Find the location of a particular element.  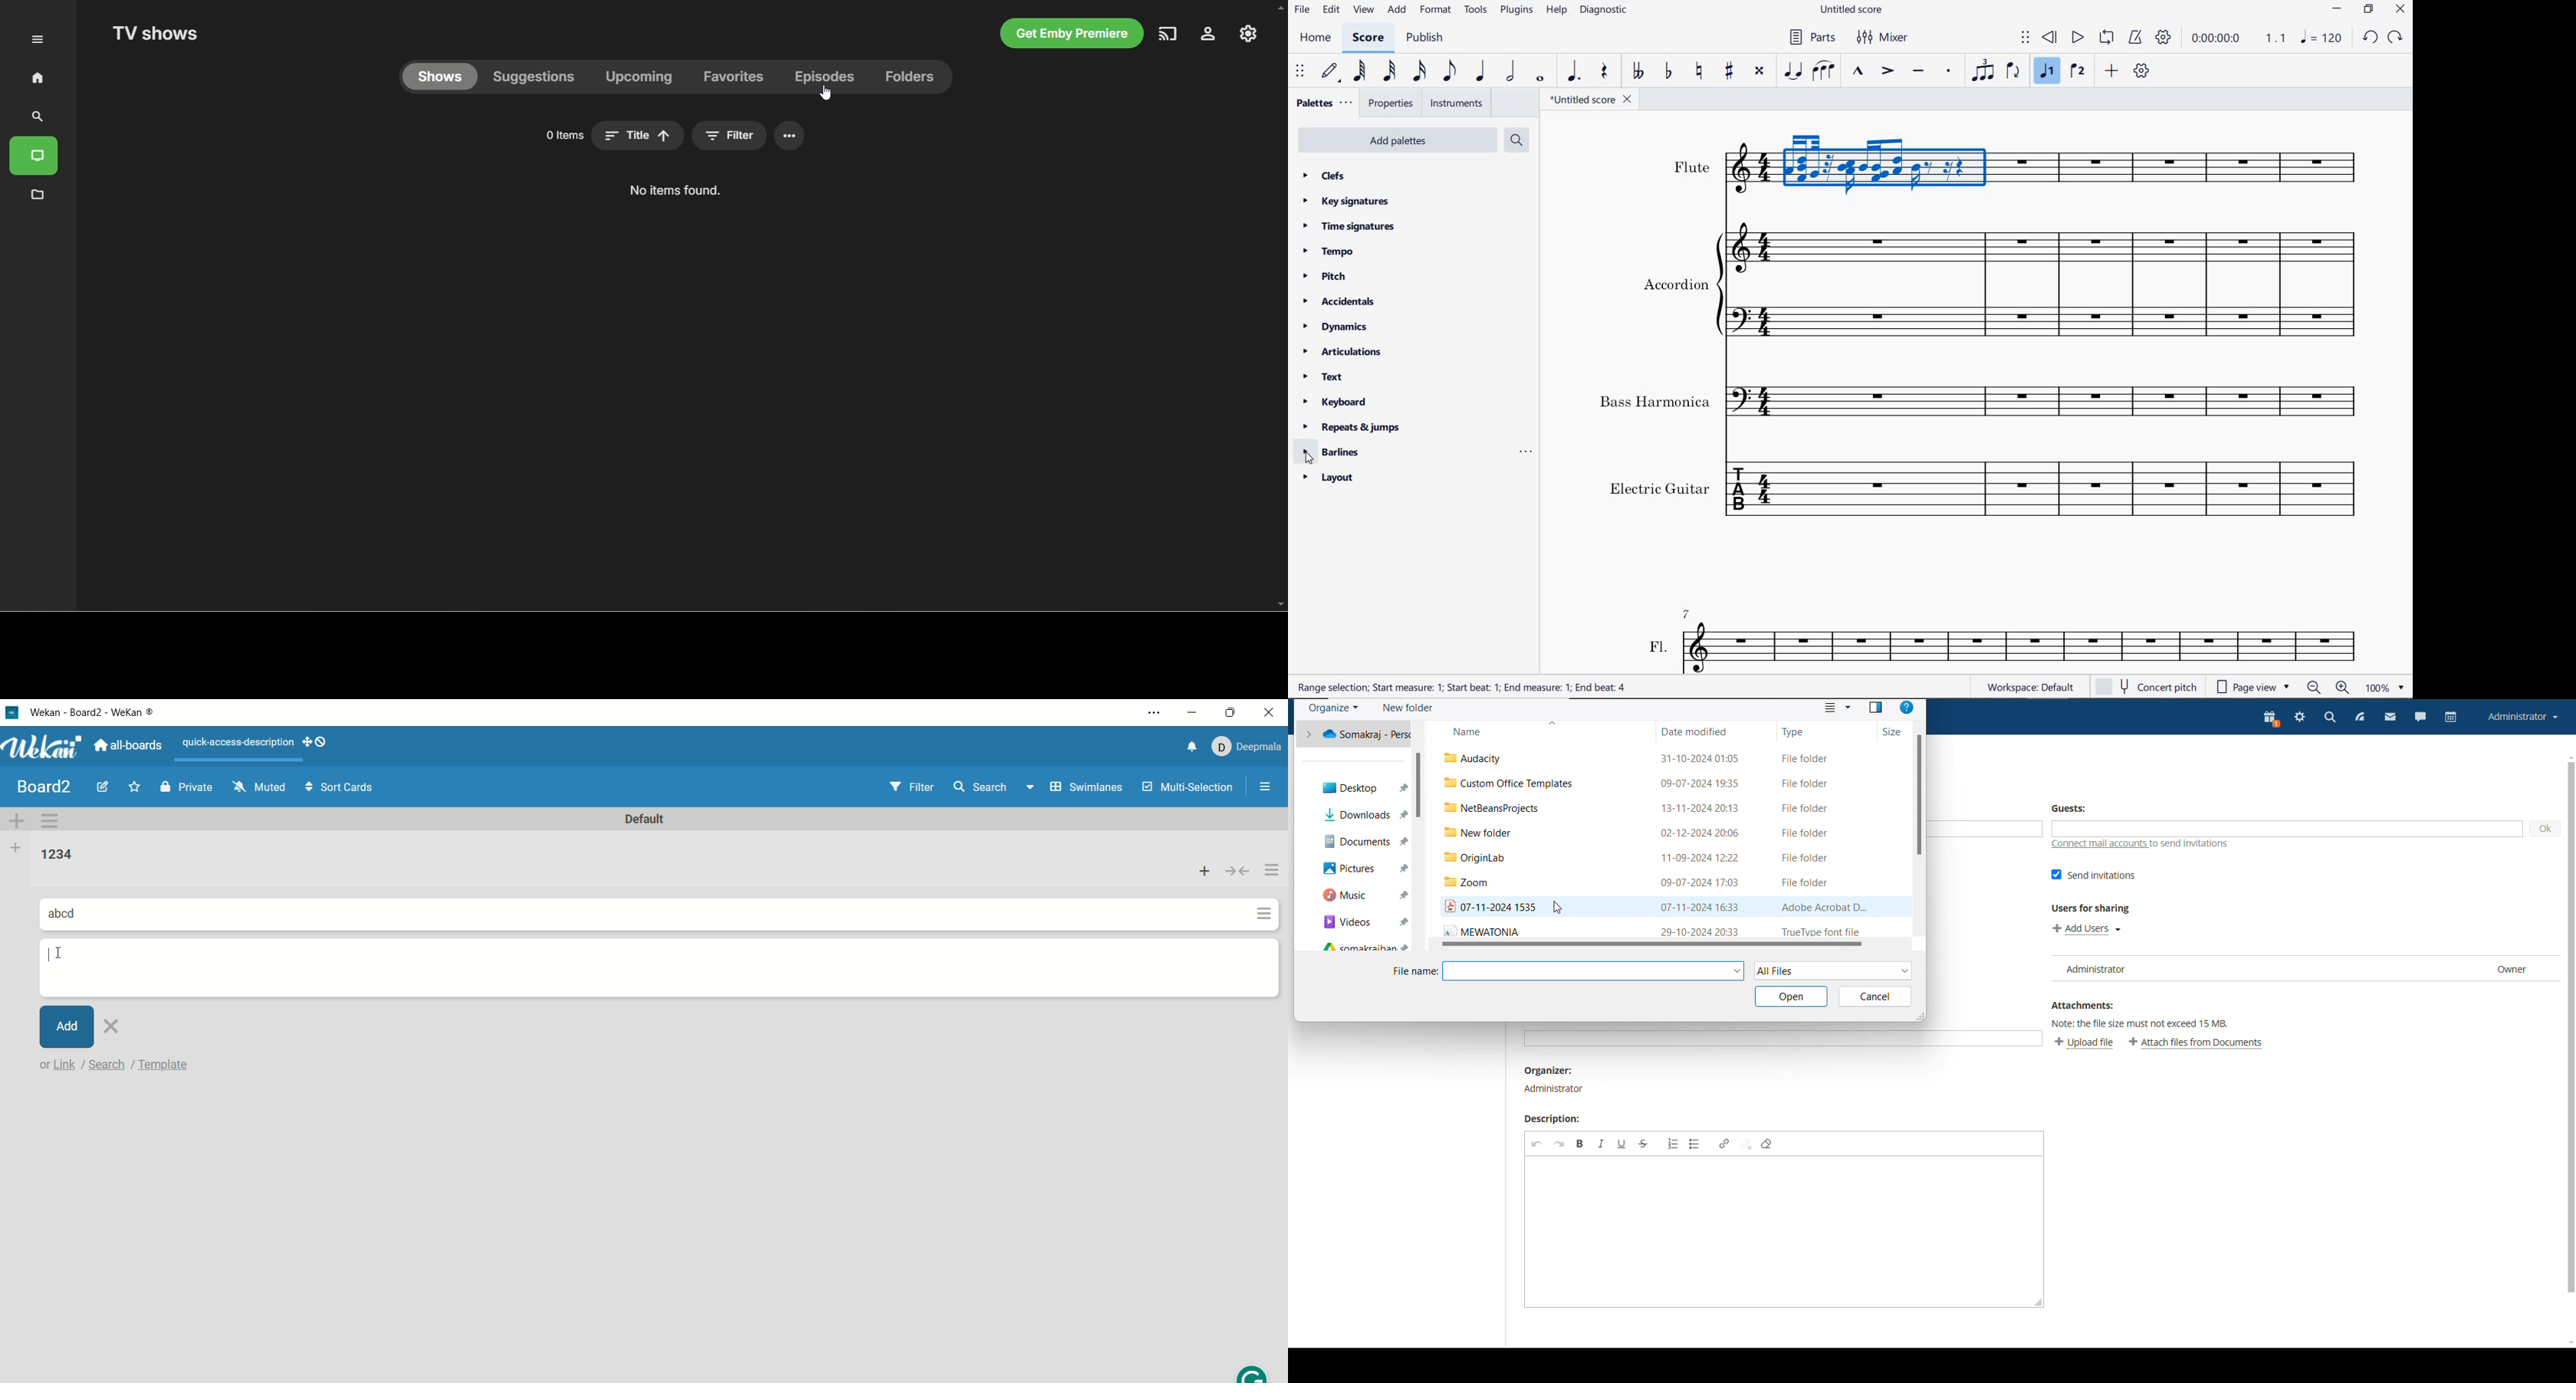

add is located at coordinates (1207, 871).